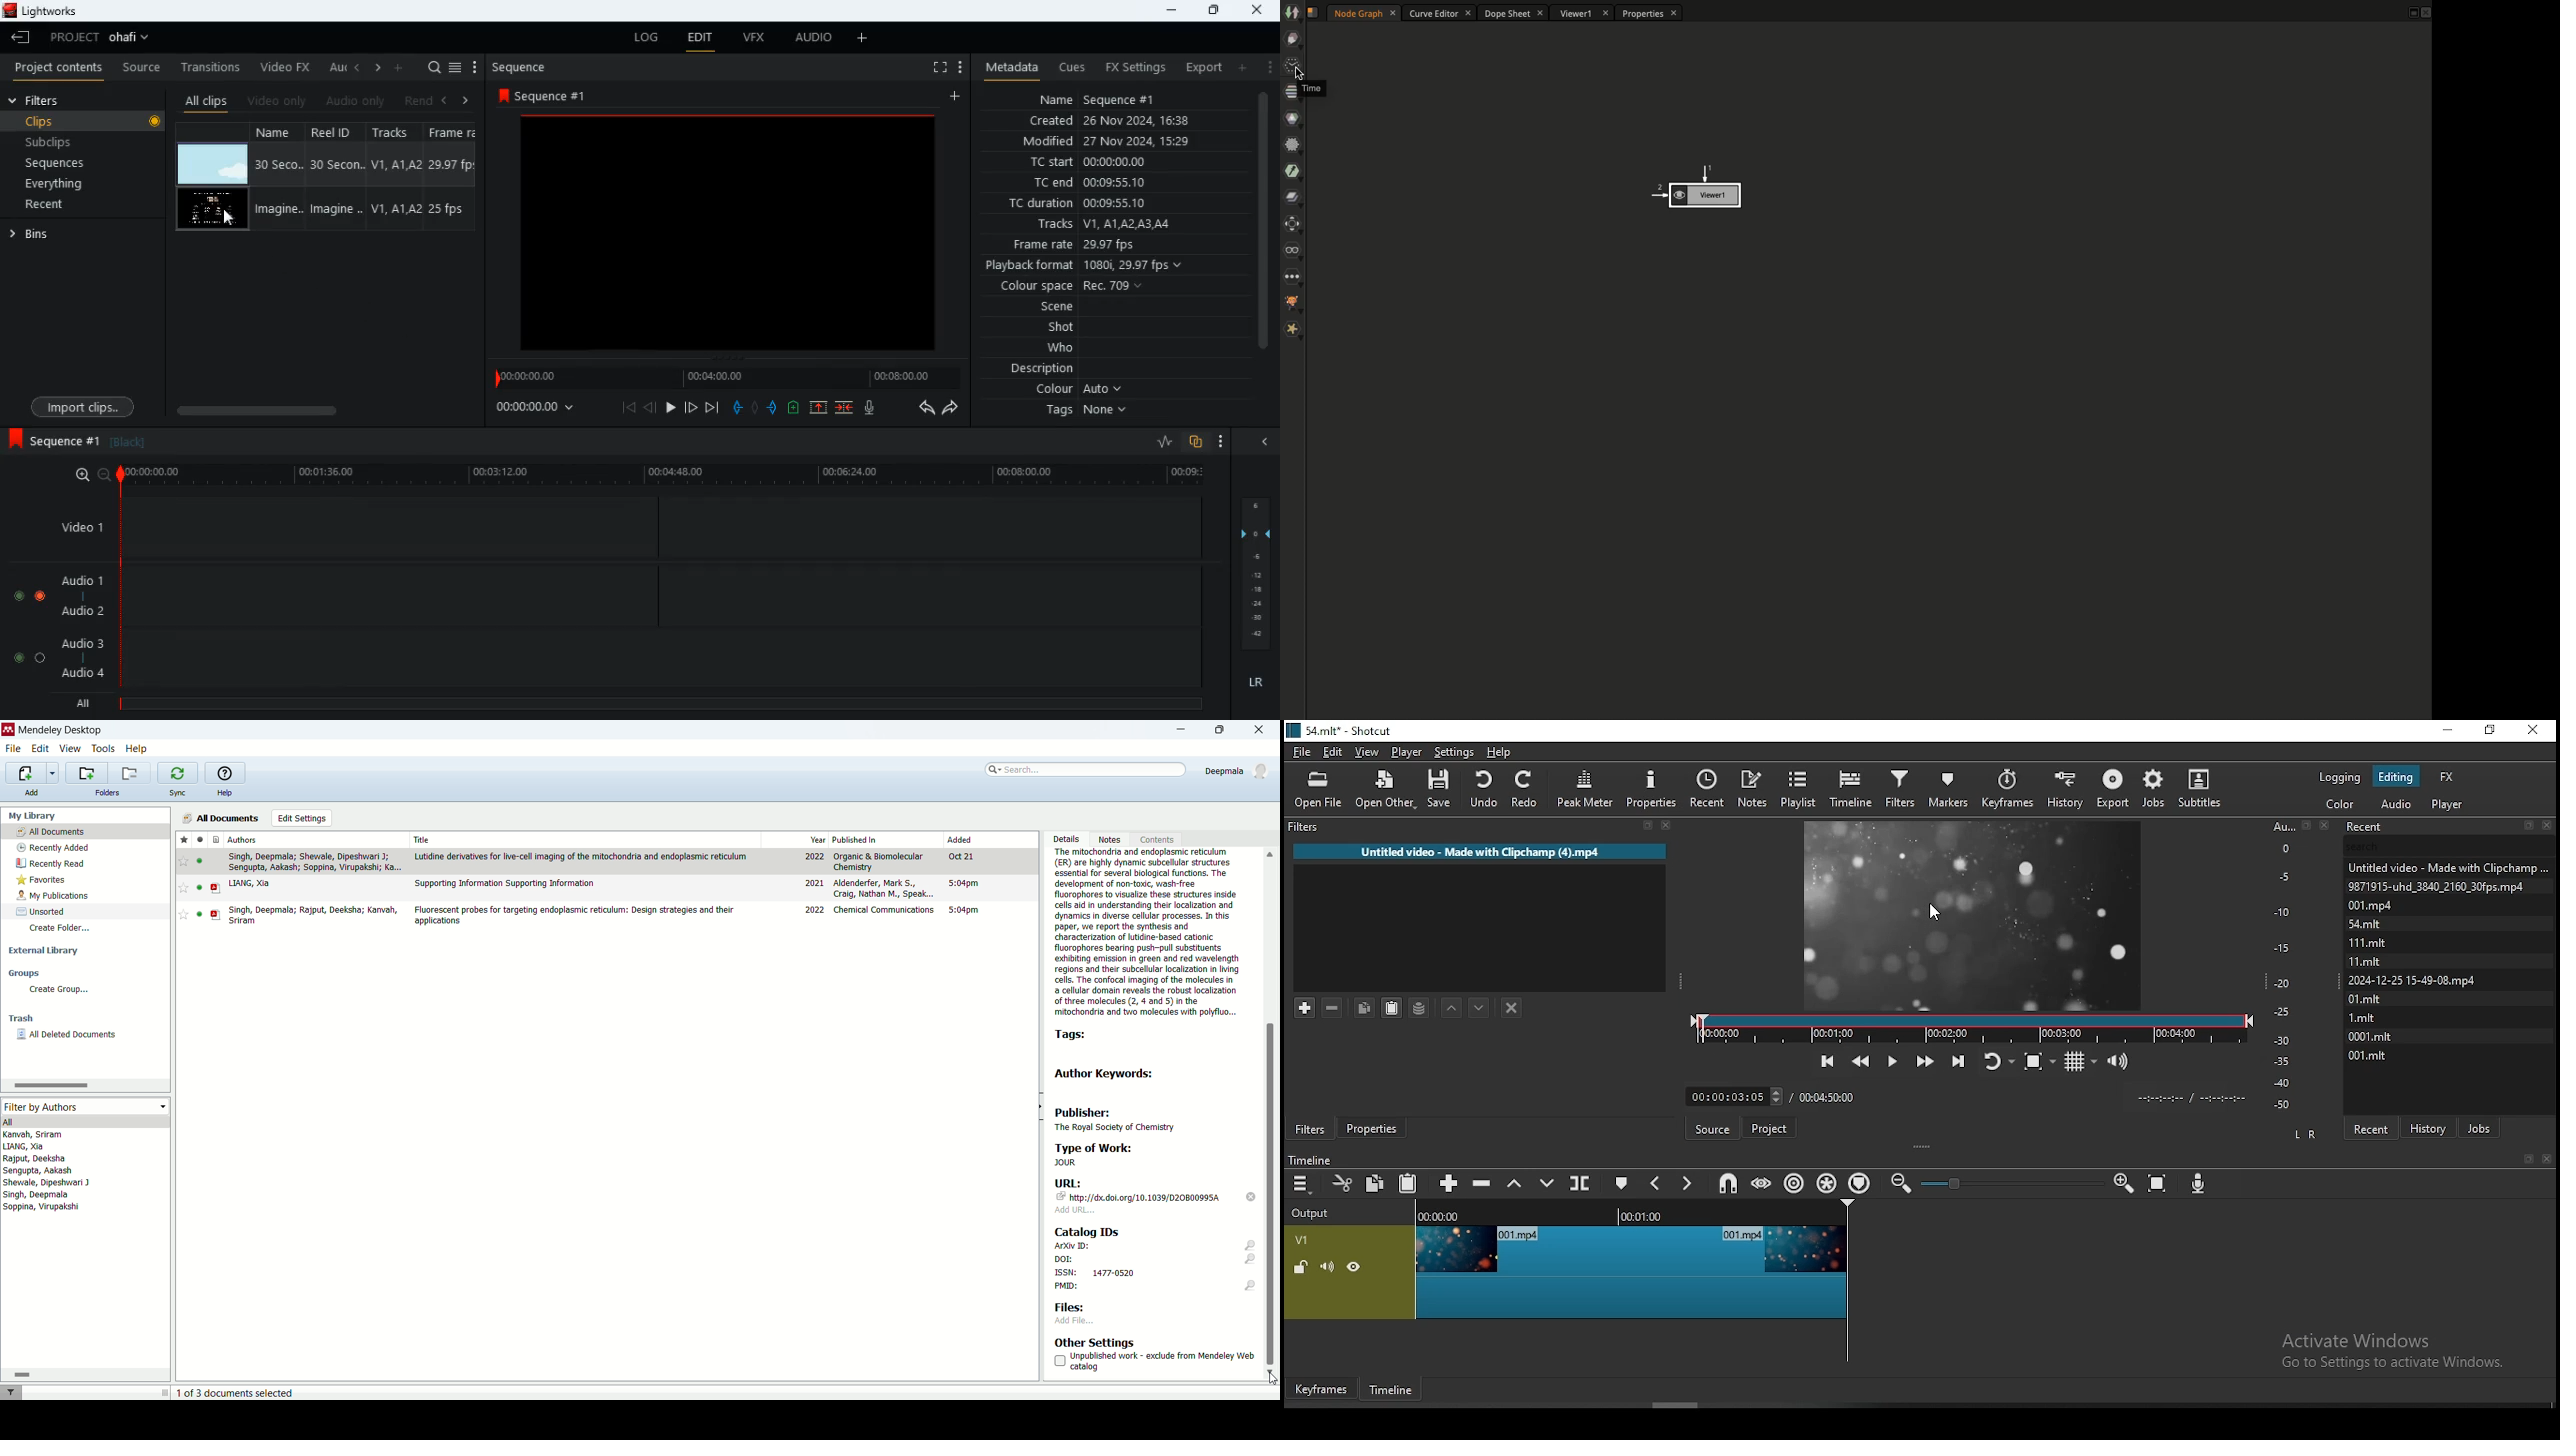 The height and width of the screenshot is (1456, 2576). What do you see at coordinates (314, 915) in the screenshot?
I see `singh, deepmala; rajput, deeksha; kanvah, sriram` at bounding box center [314, 915].